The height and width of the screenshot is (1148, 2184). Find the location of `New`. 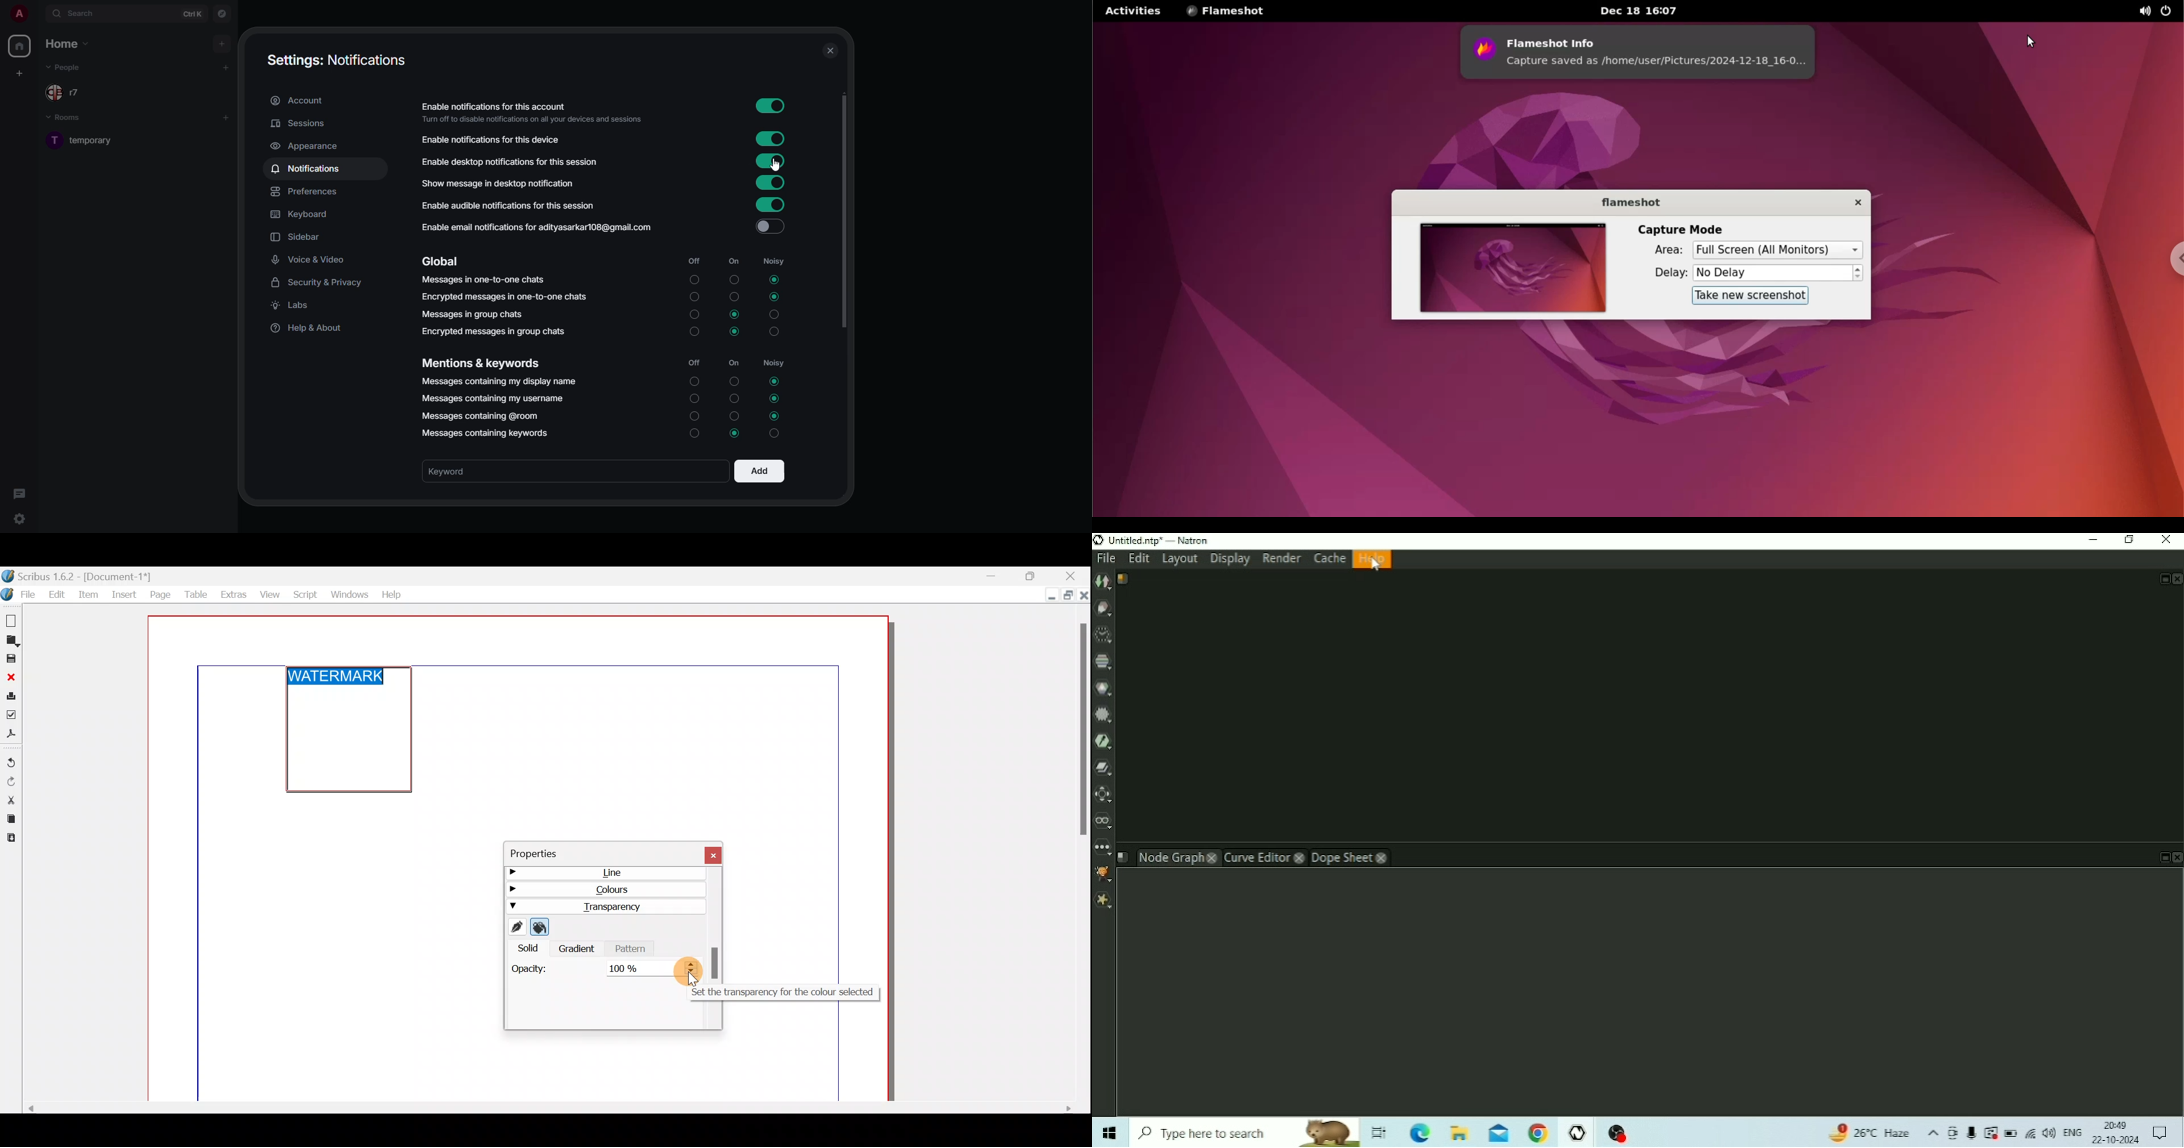

New is located at coordinates (10, 619).